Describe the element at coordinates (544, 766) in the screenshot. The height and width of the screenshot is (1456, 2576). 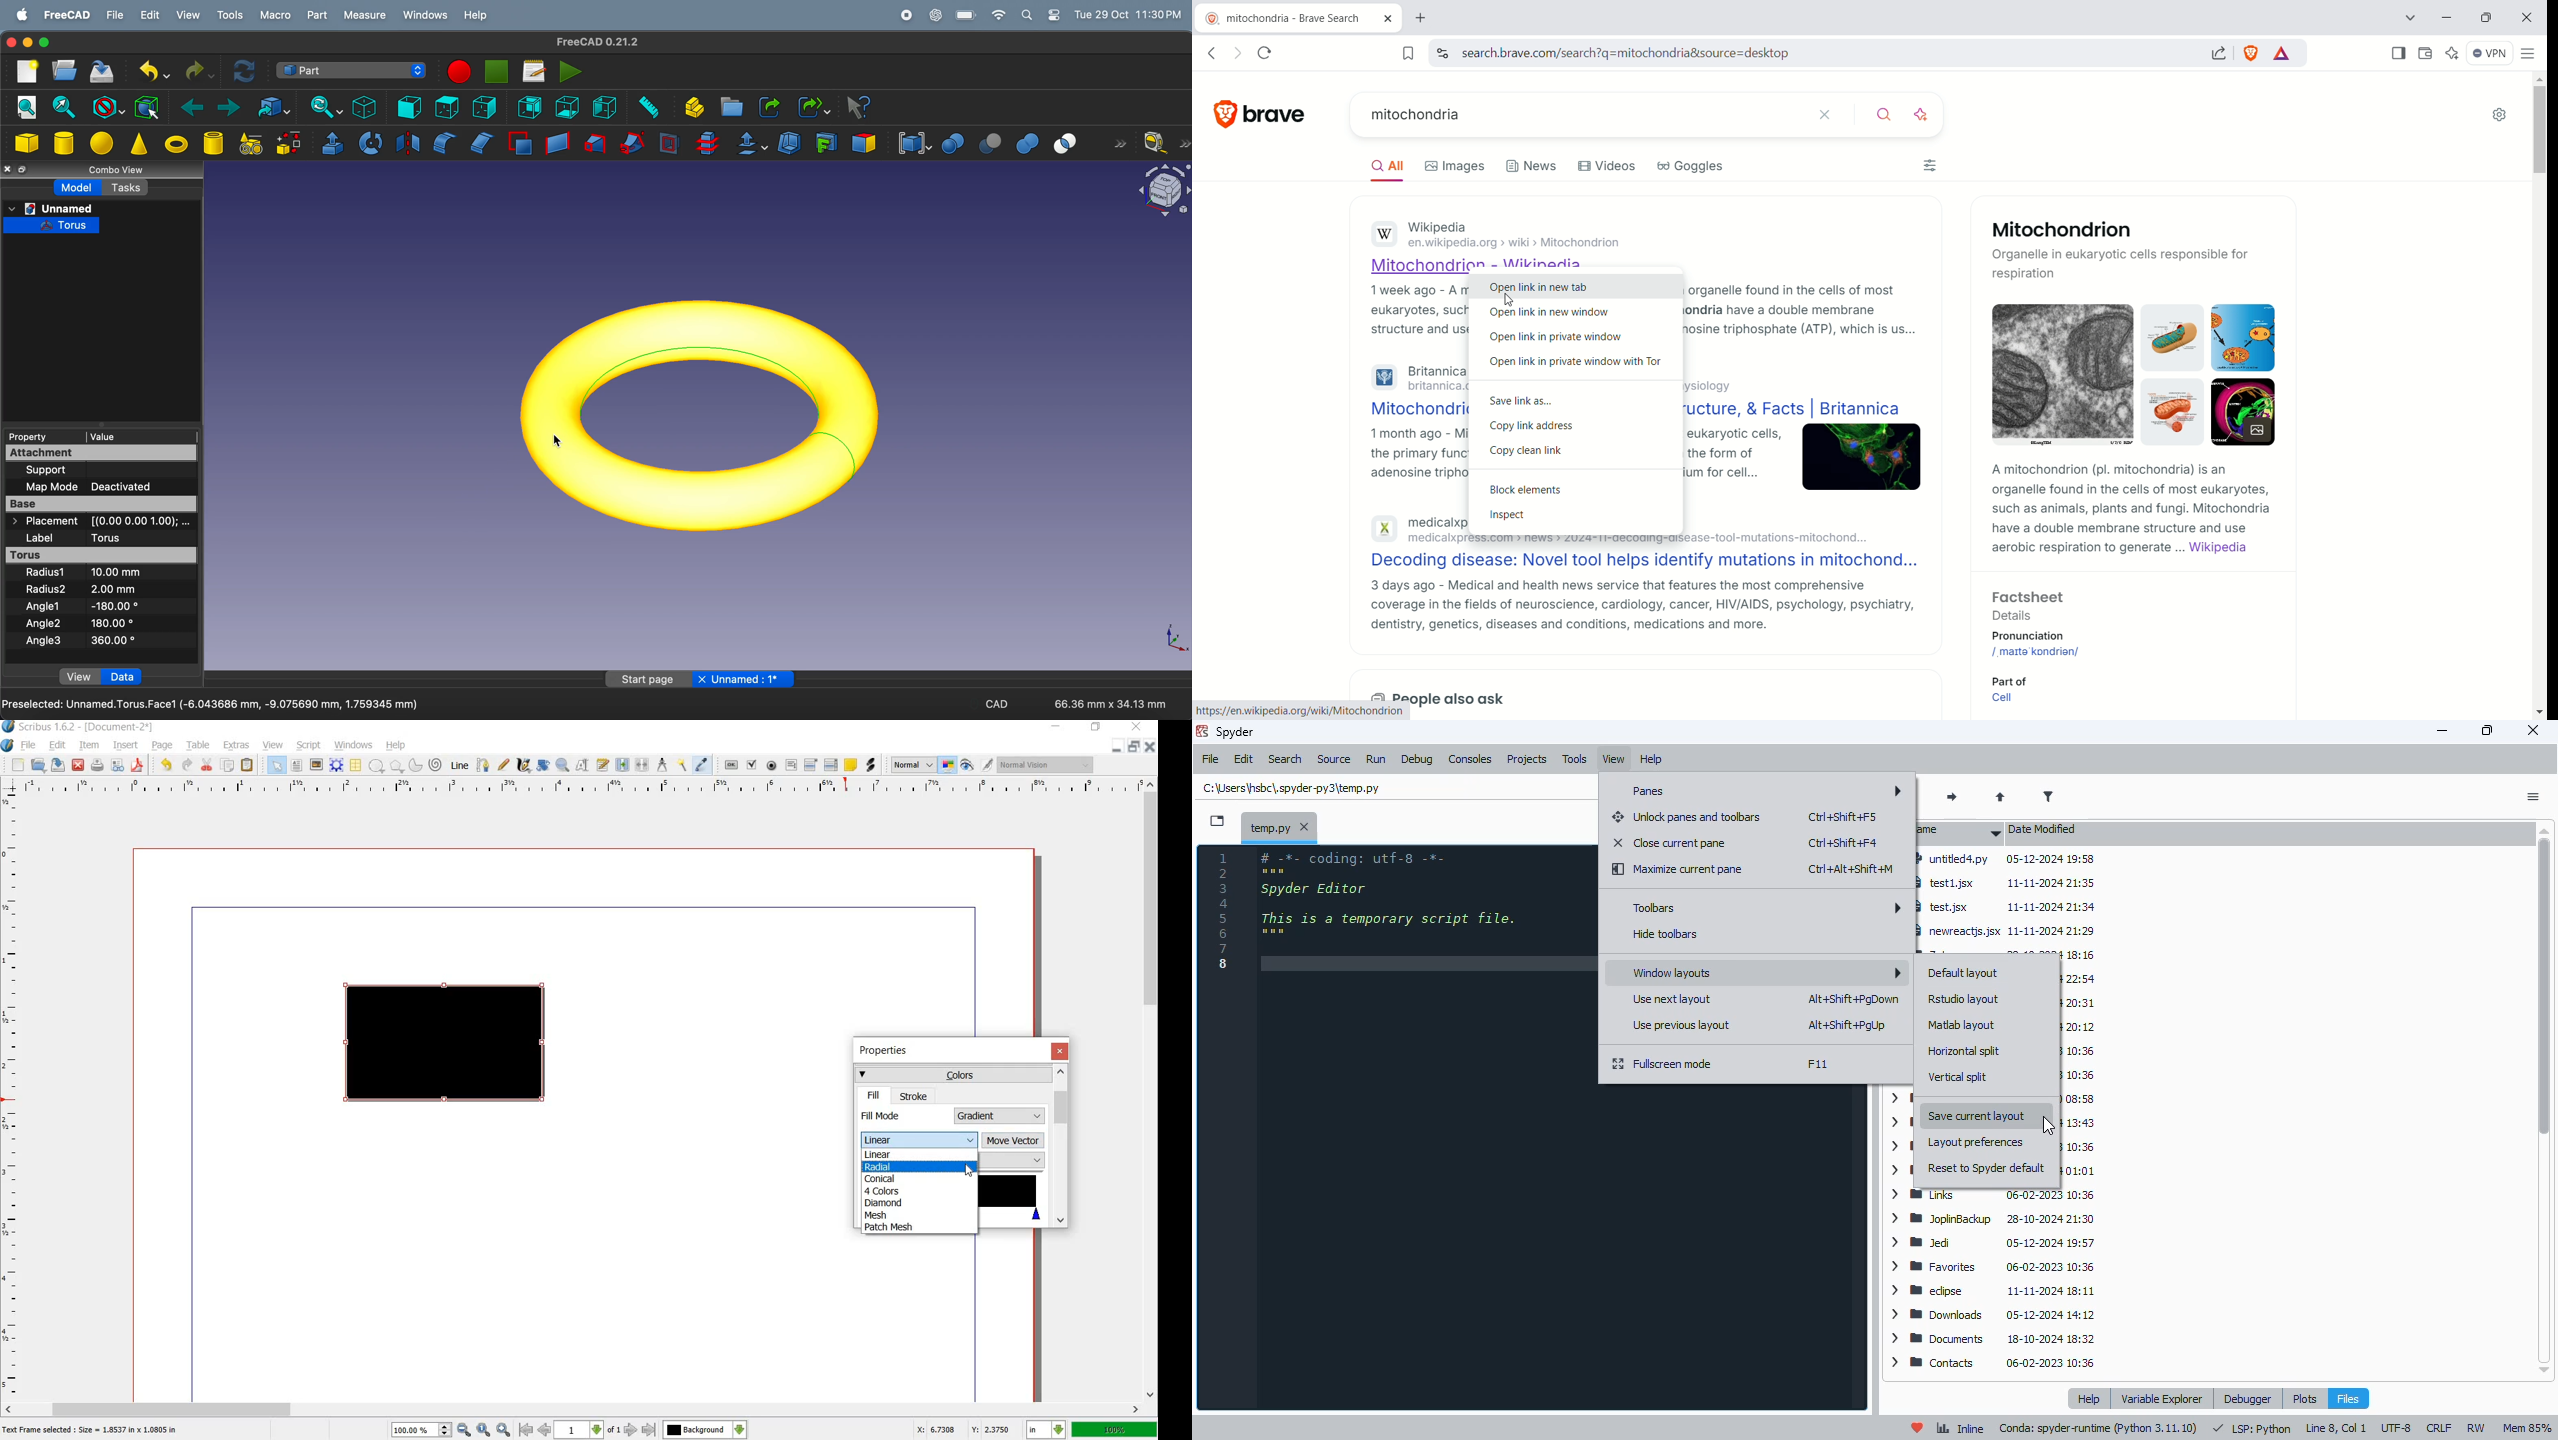
I see `rotate item` at that location.